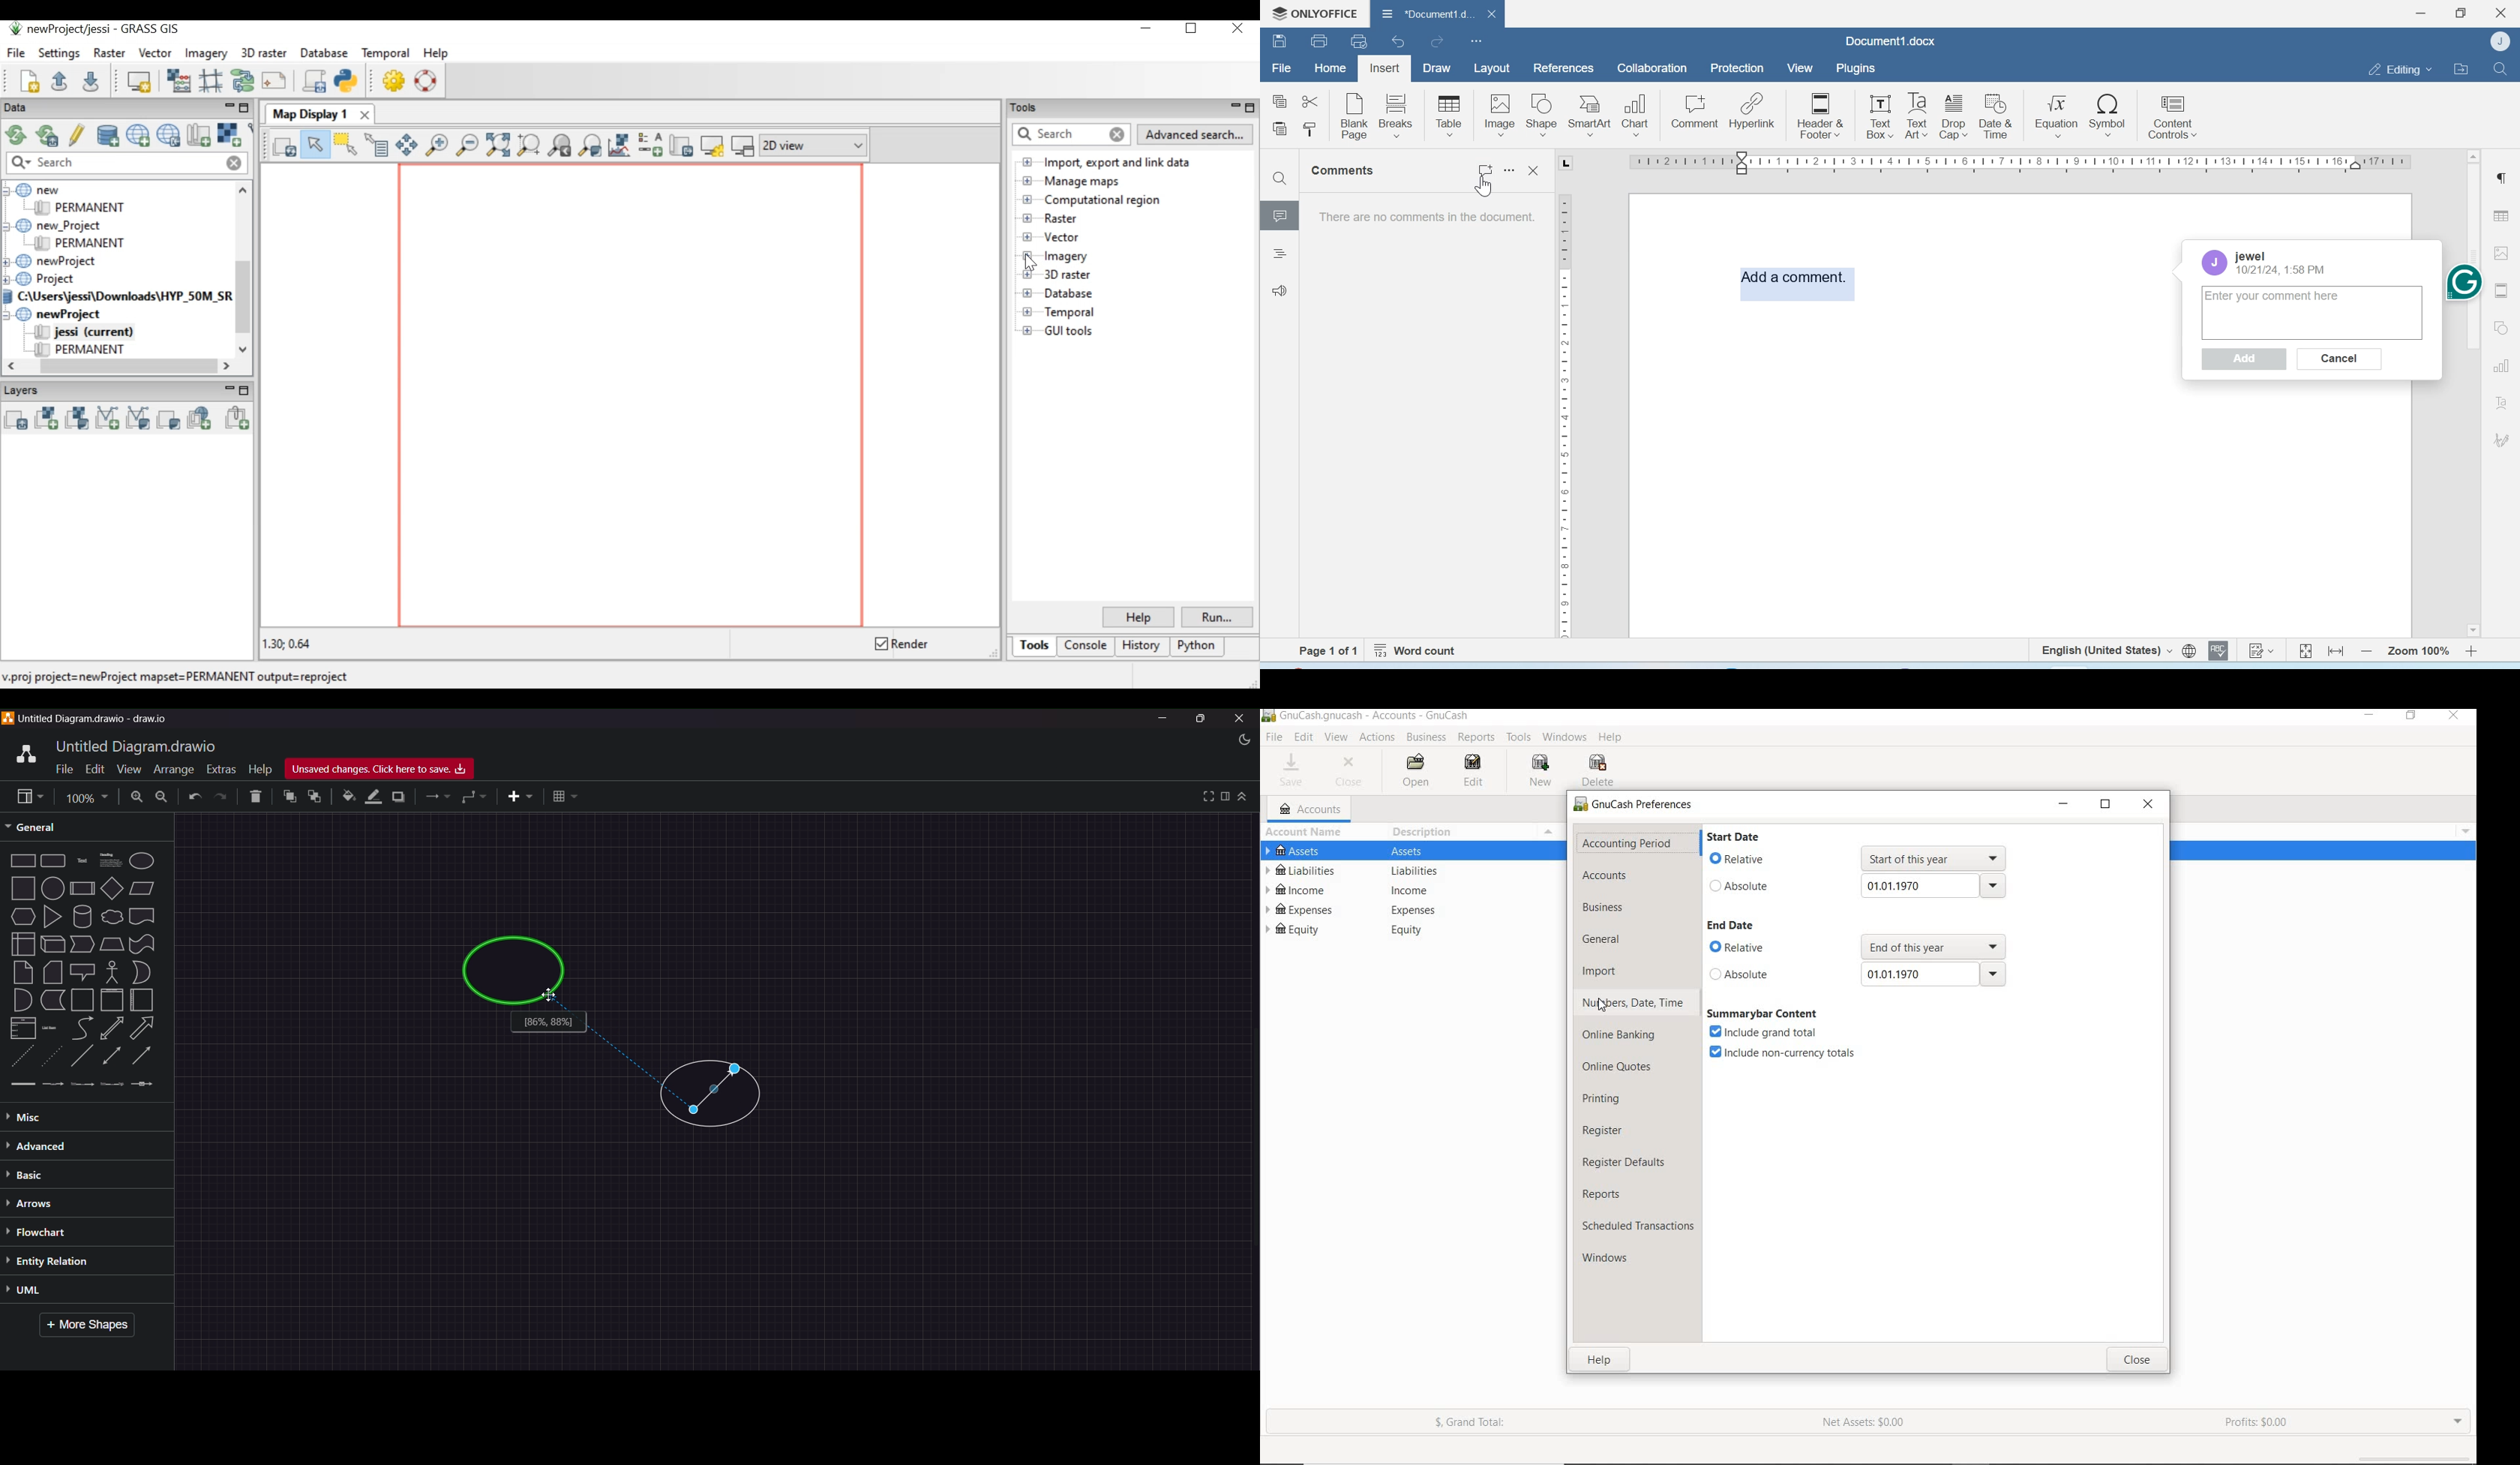  I want to click on Account, so click(2217, 263).